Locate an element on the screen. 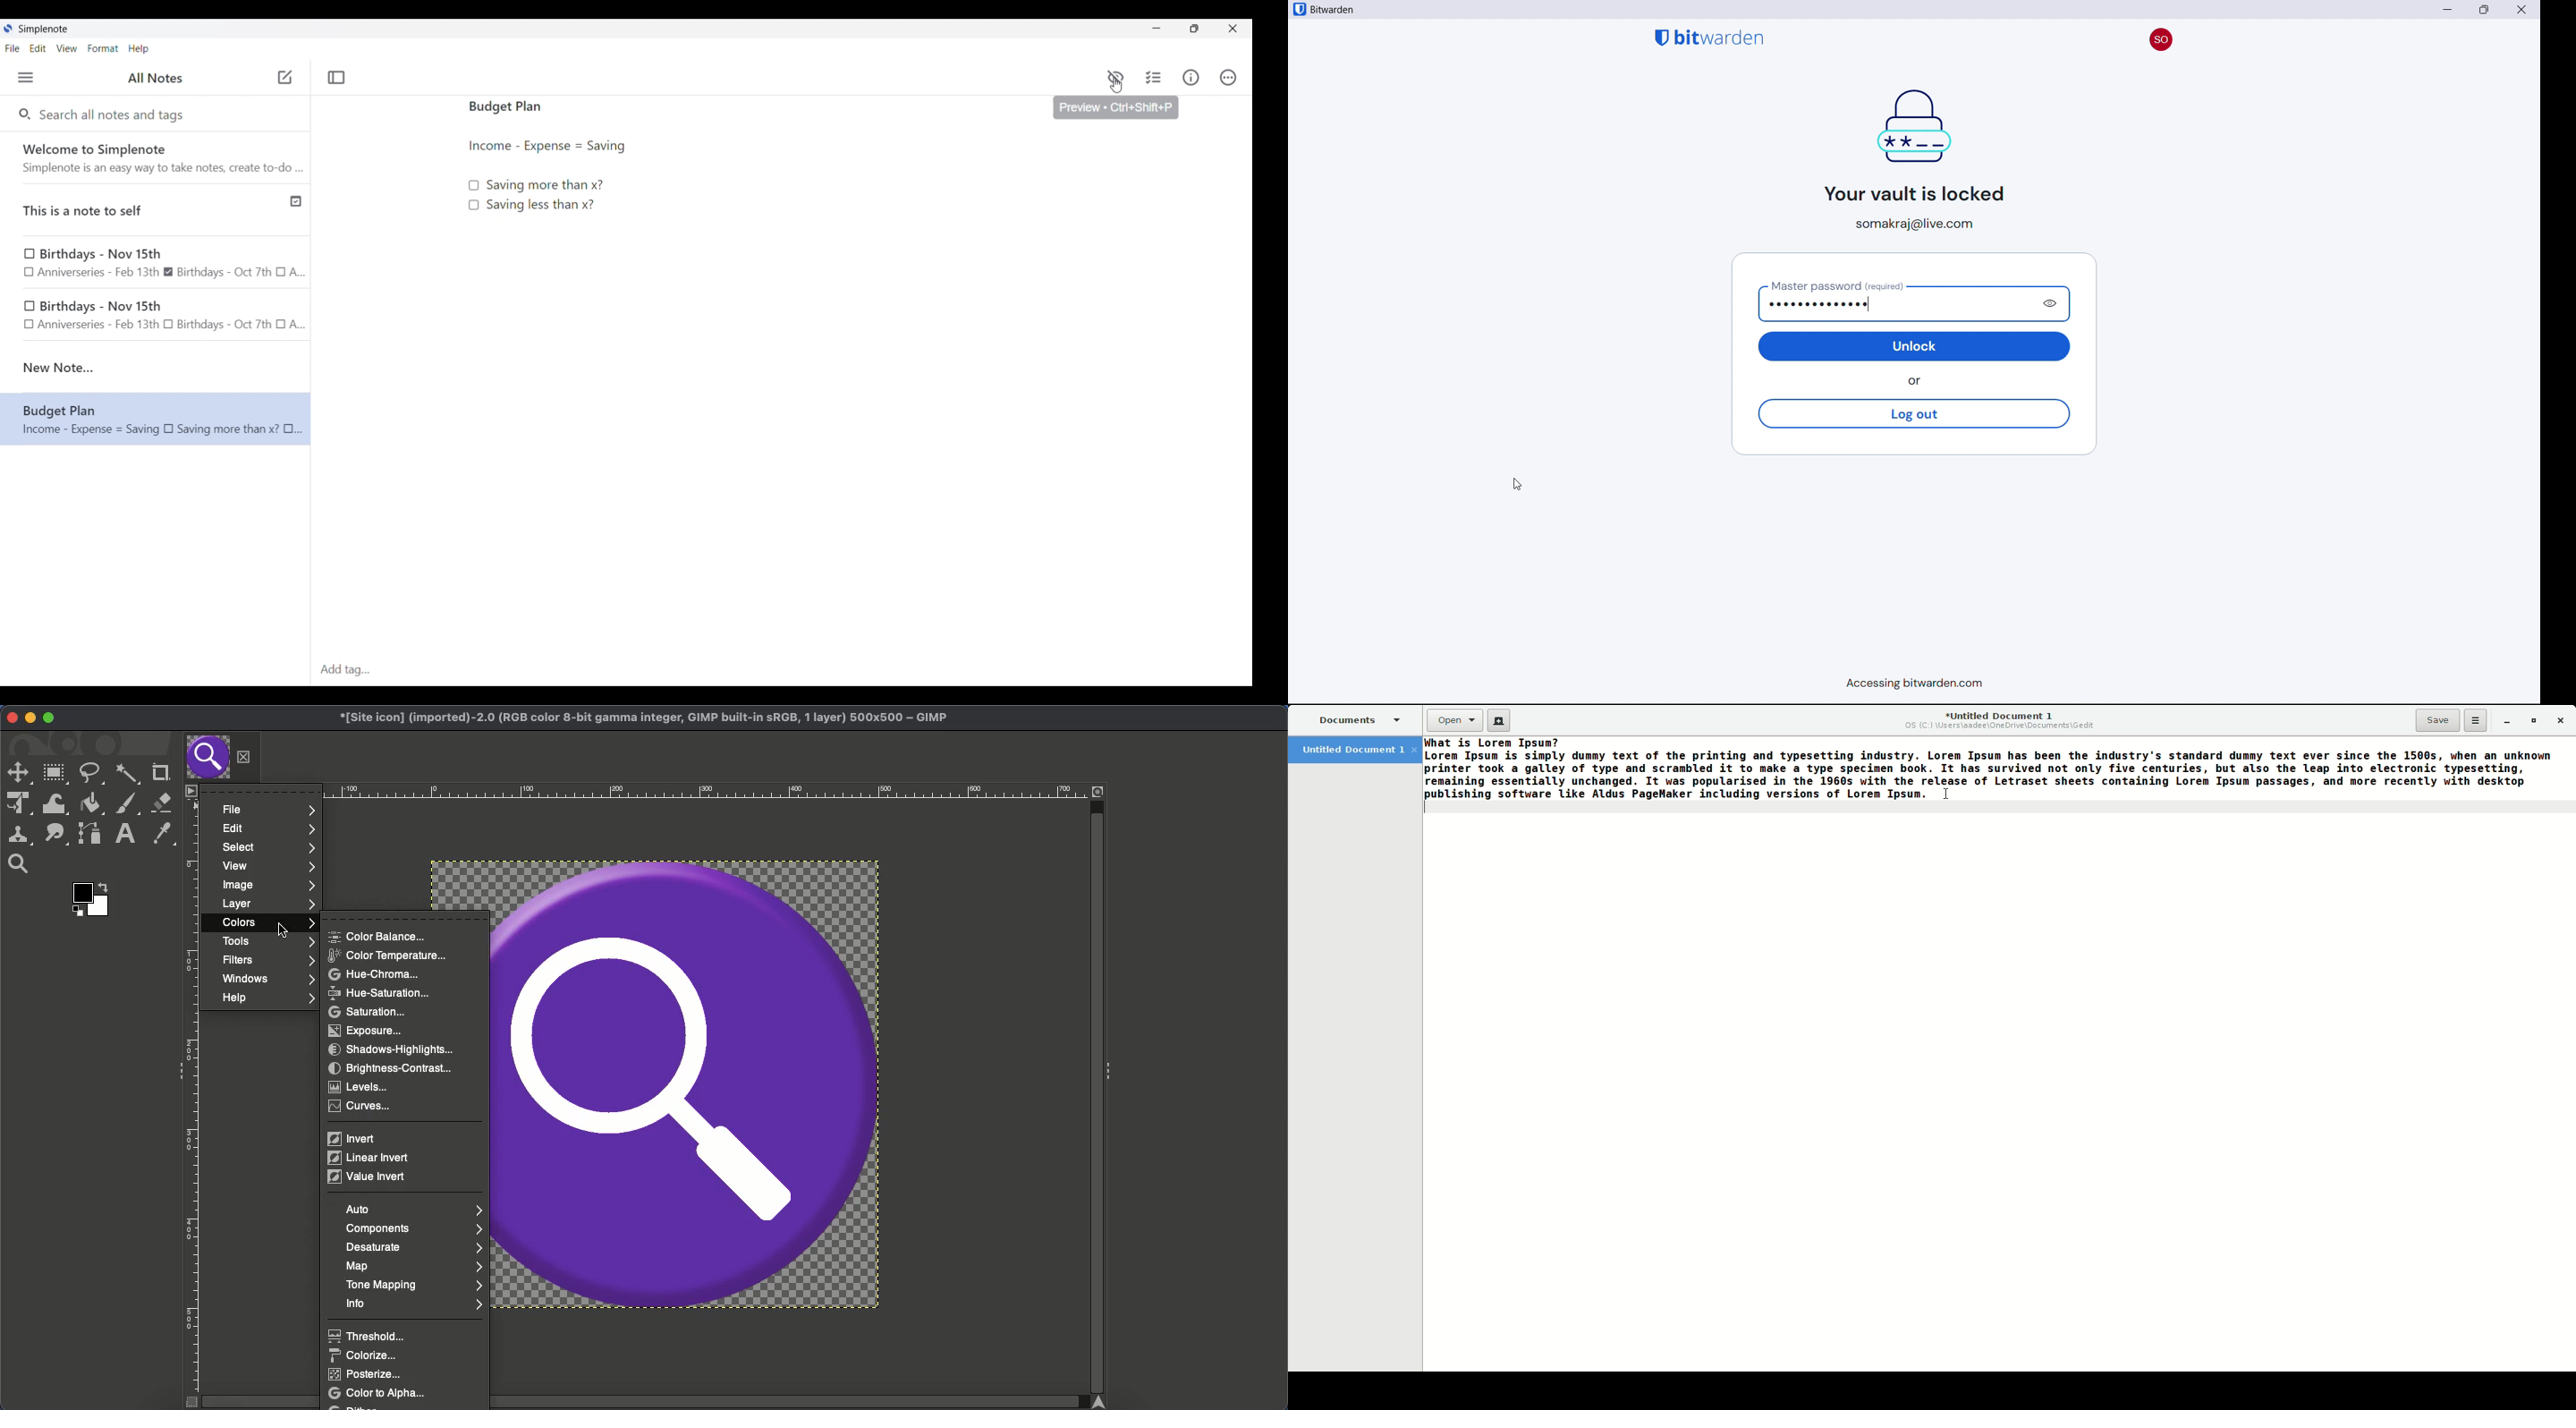 The image size is (2576, 1428). Title of left side panel is located at coordinates (155, 78).